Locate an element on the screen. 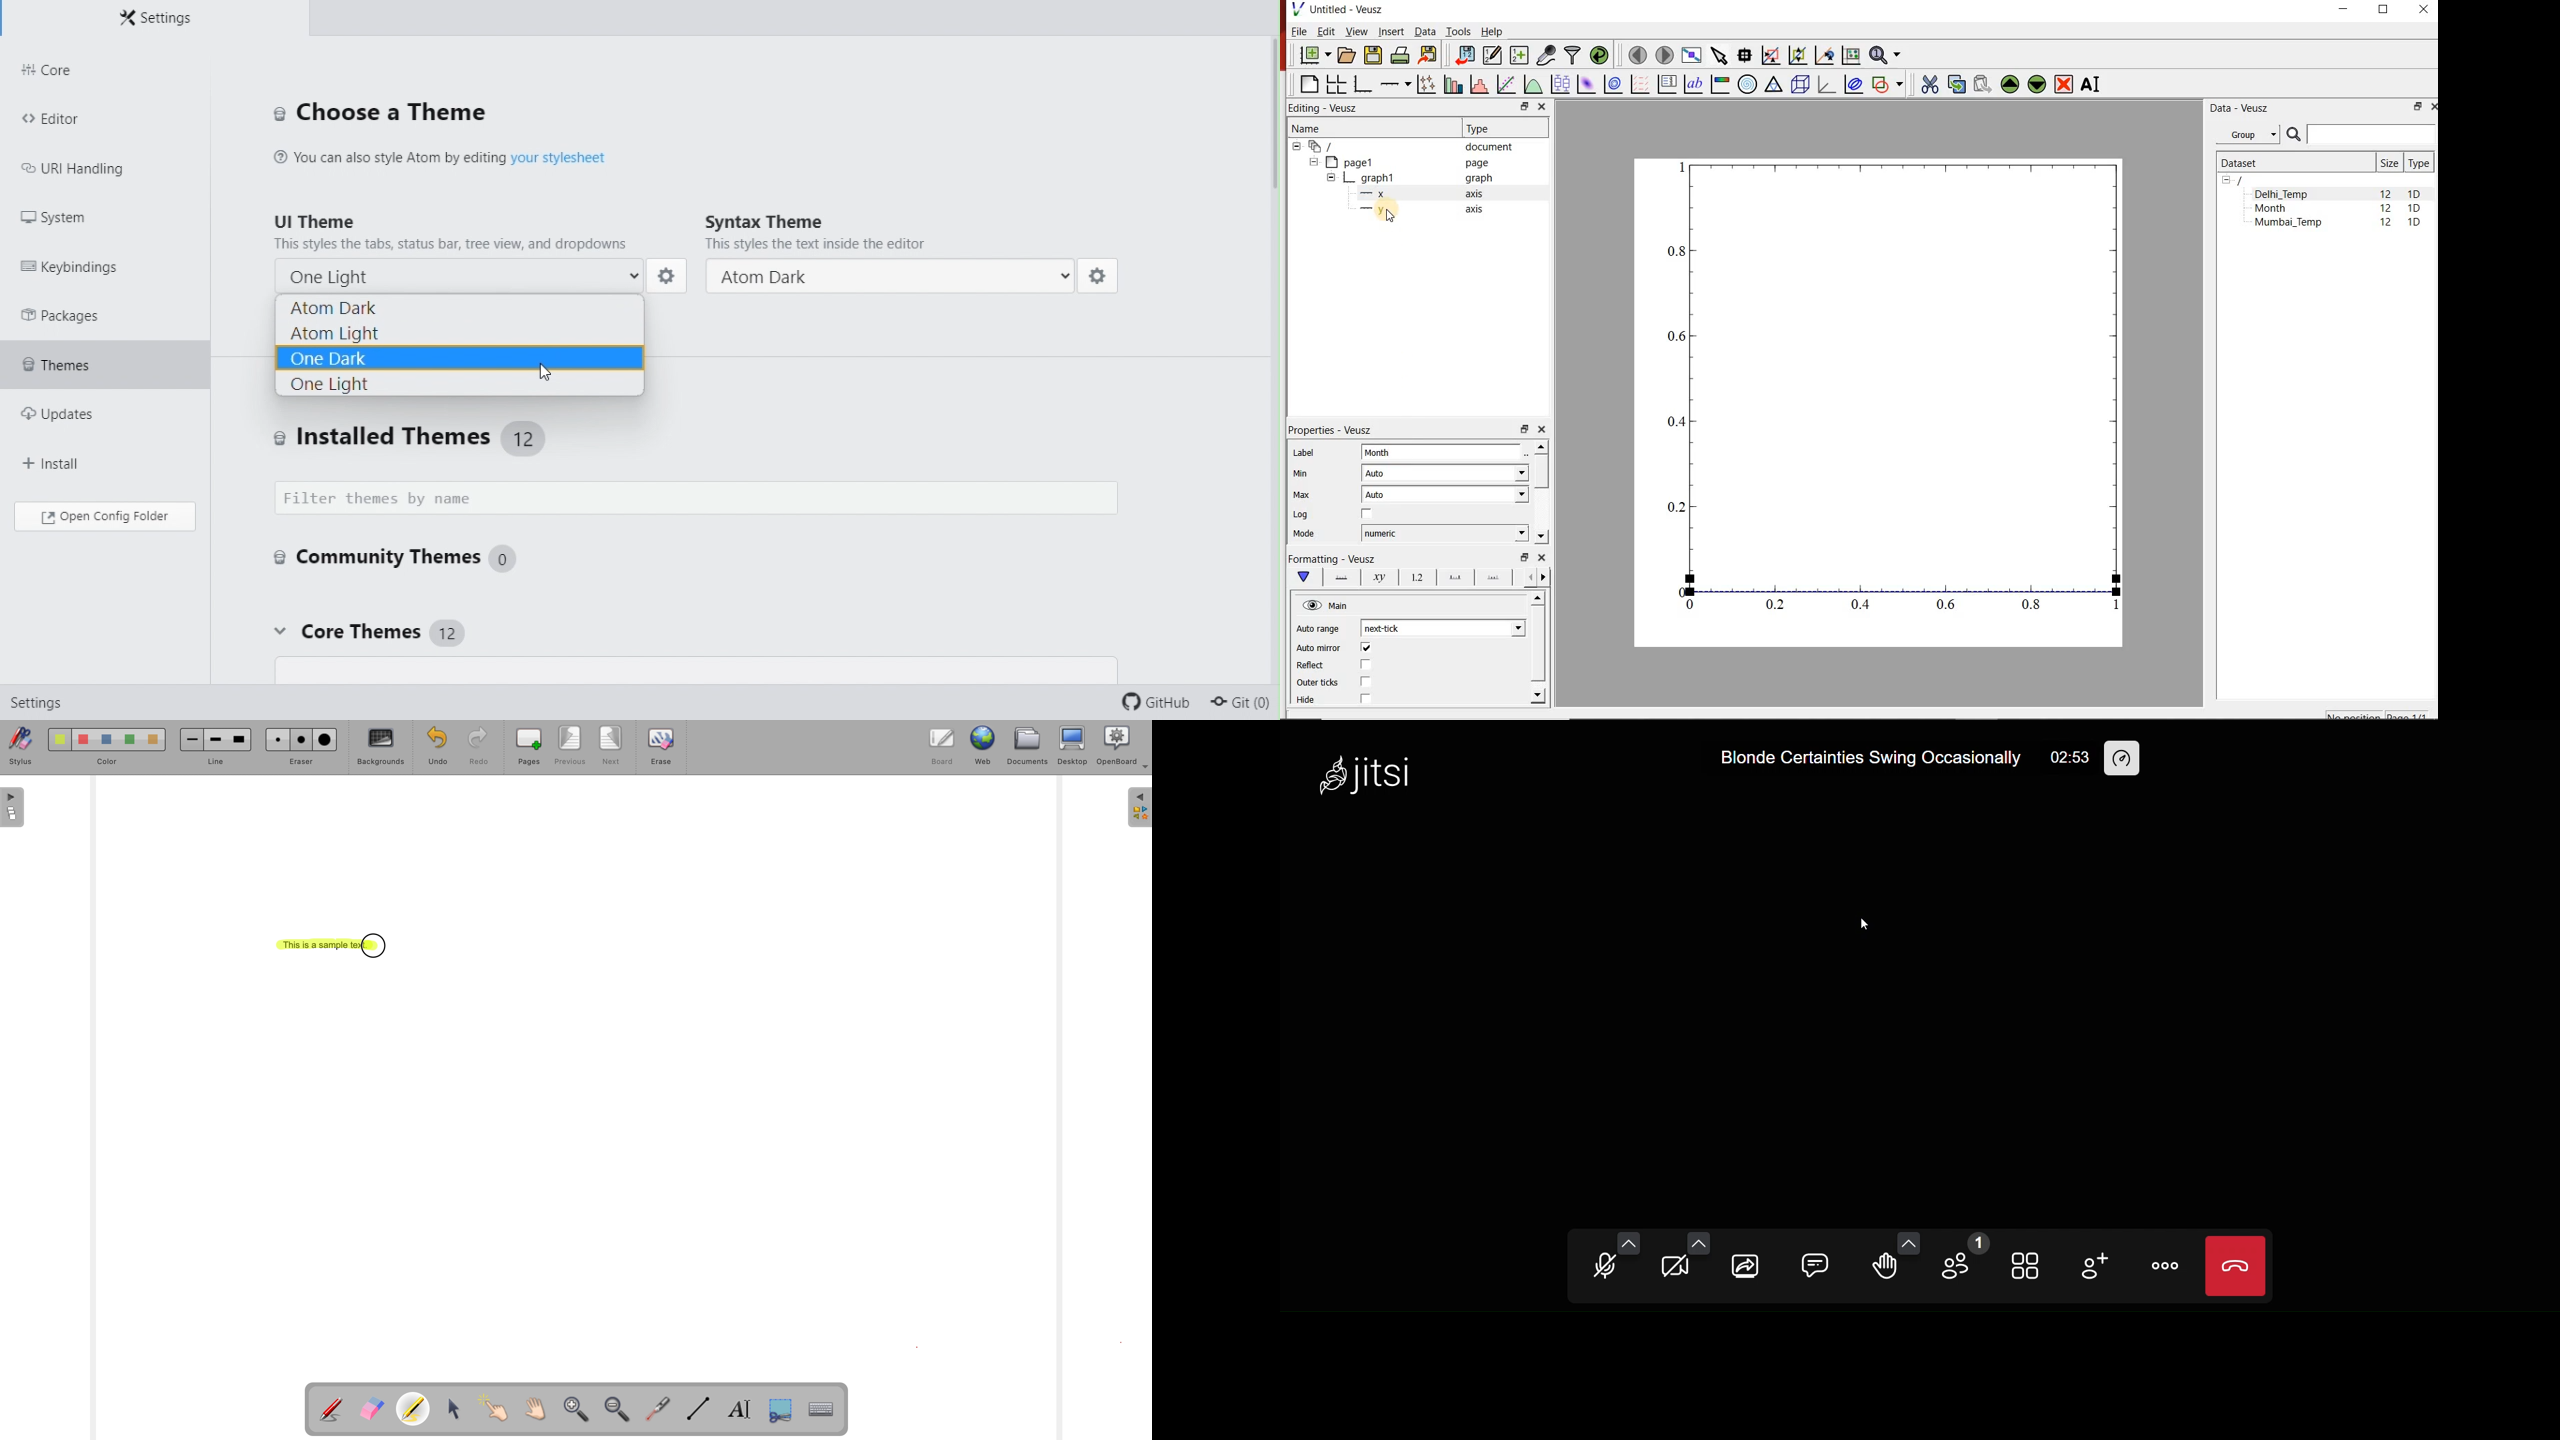 The width and height of the screenshot is (2576, 1456). Size is located at coordinates (2390, 163).